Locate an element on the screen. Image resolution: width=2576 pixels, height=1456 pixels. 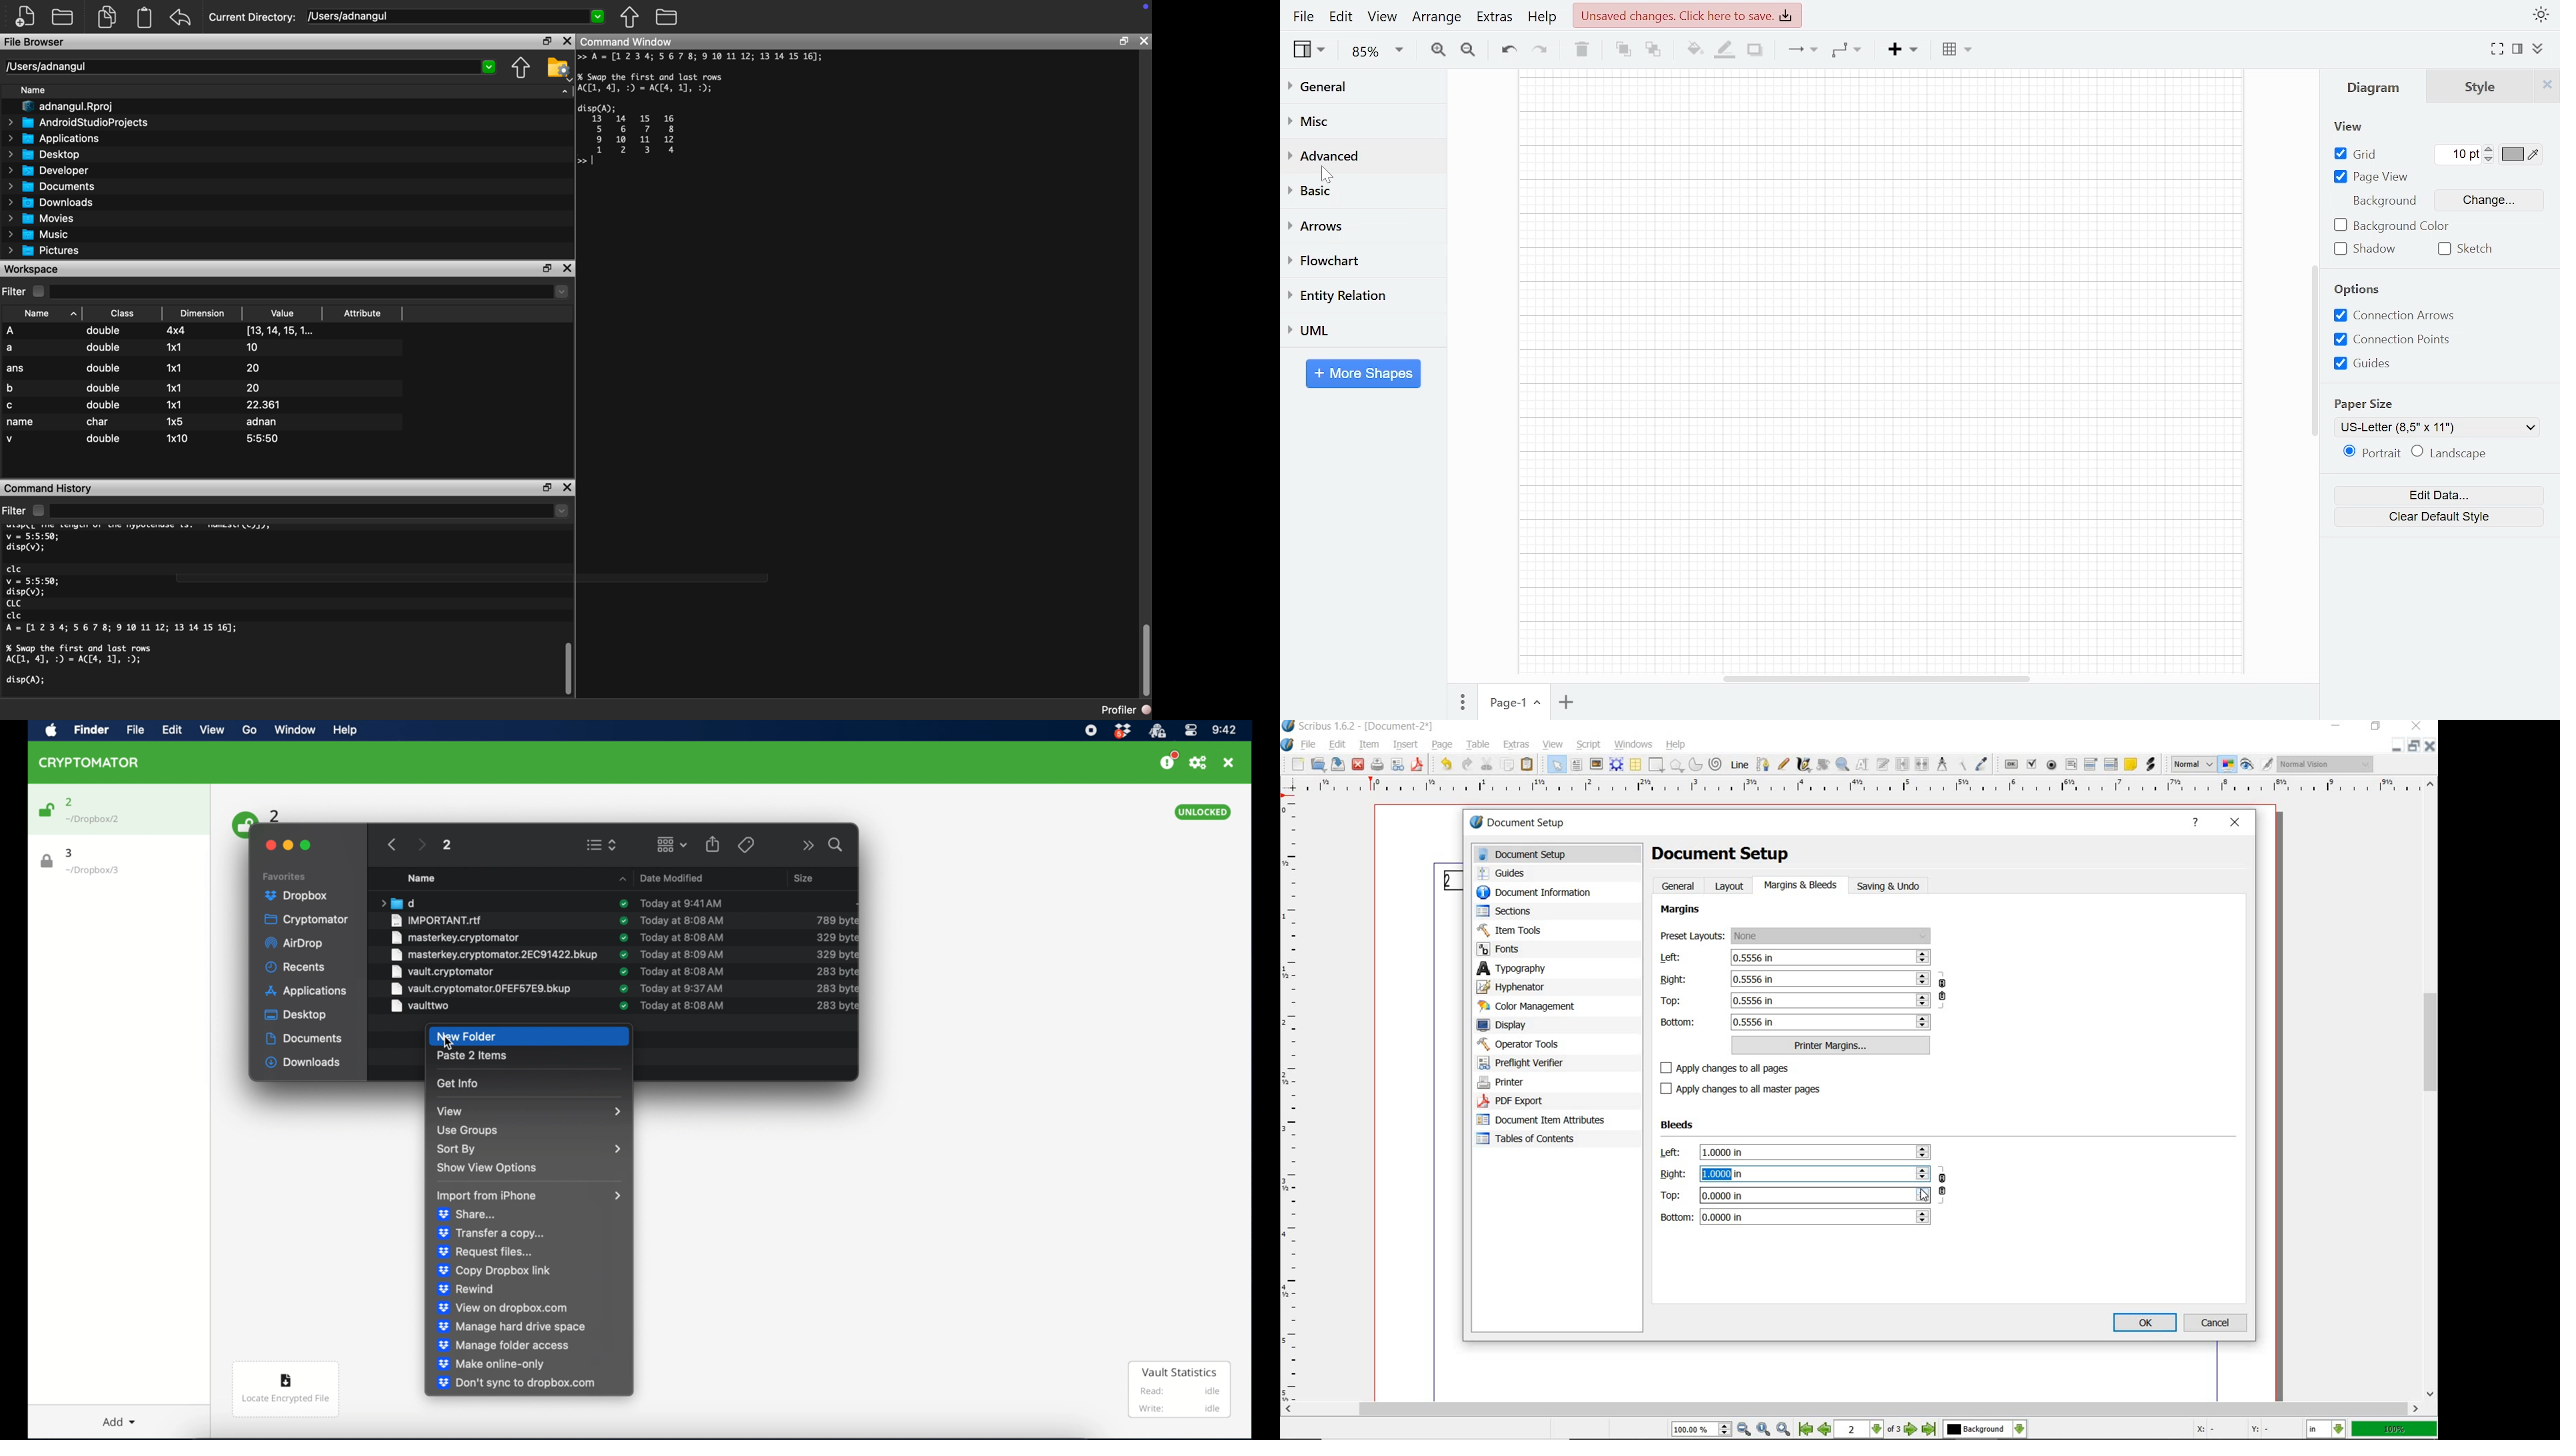
Dropdown is located at coordinates (599, 18).